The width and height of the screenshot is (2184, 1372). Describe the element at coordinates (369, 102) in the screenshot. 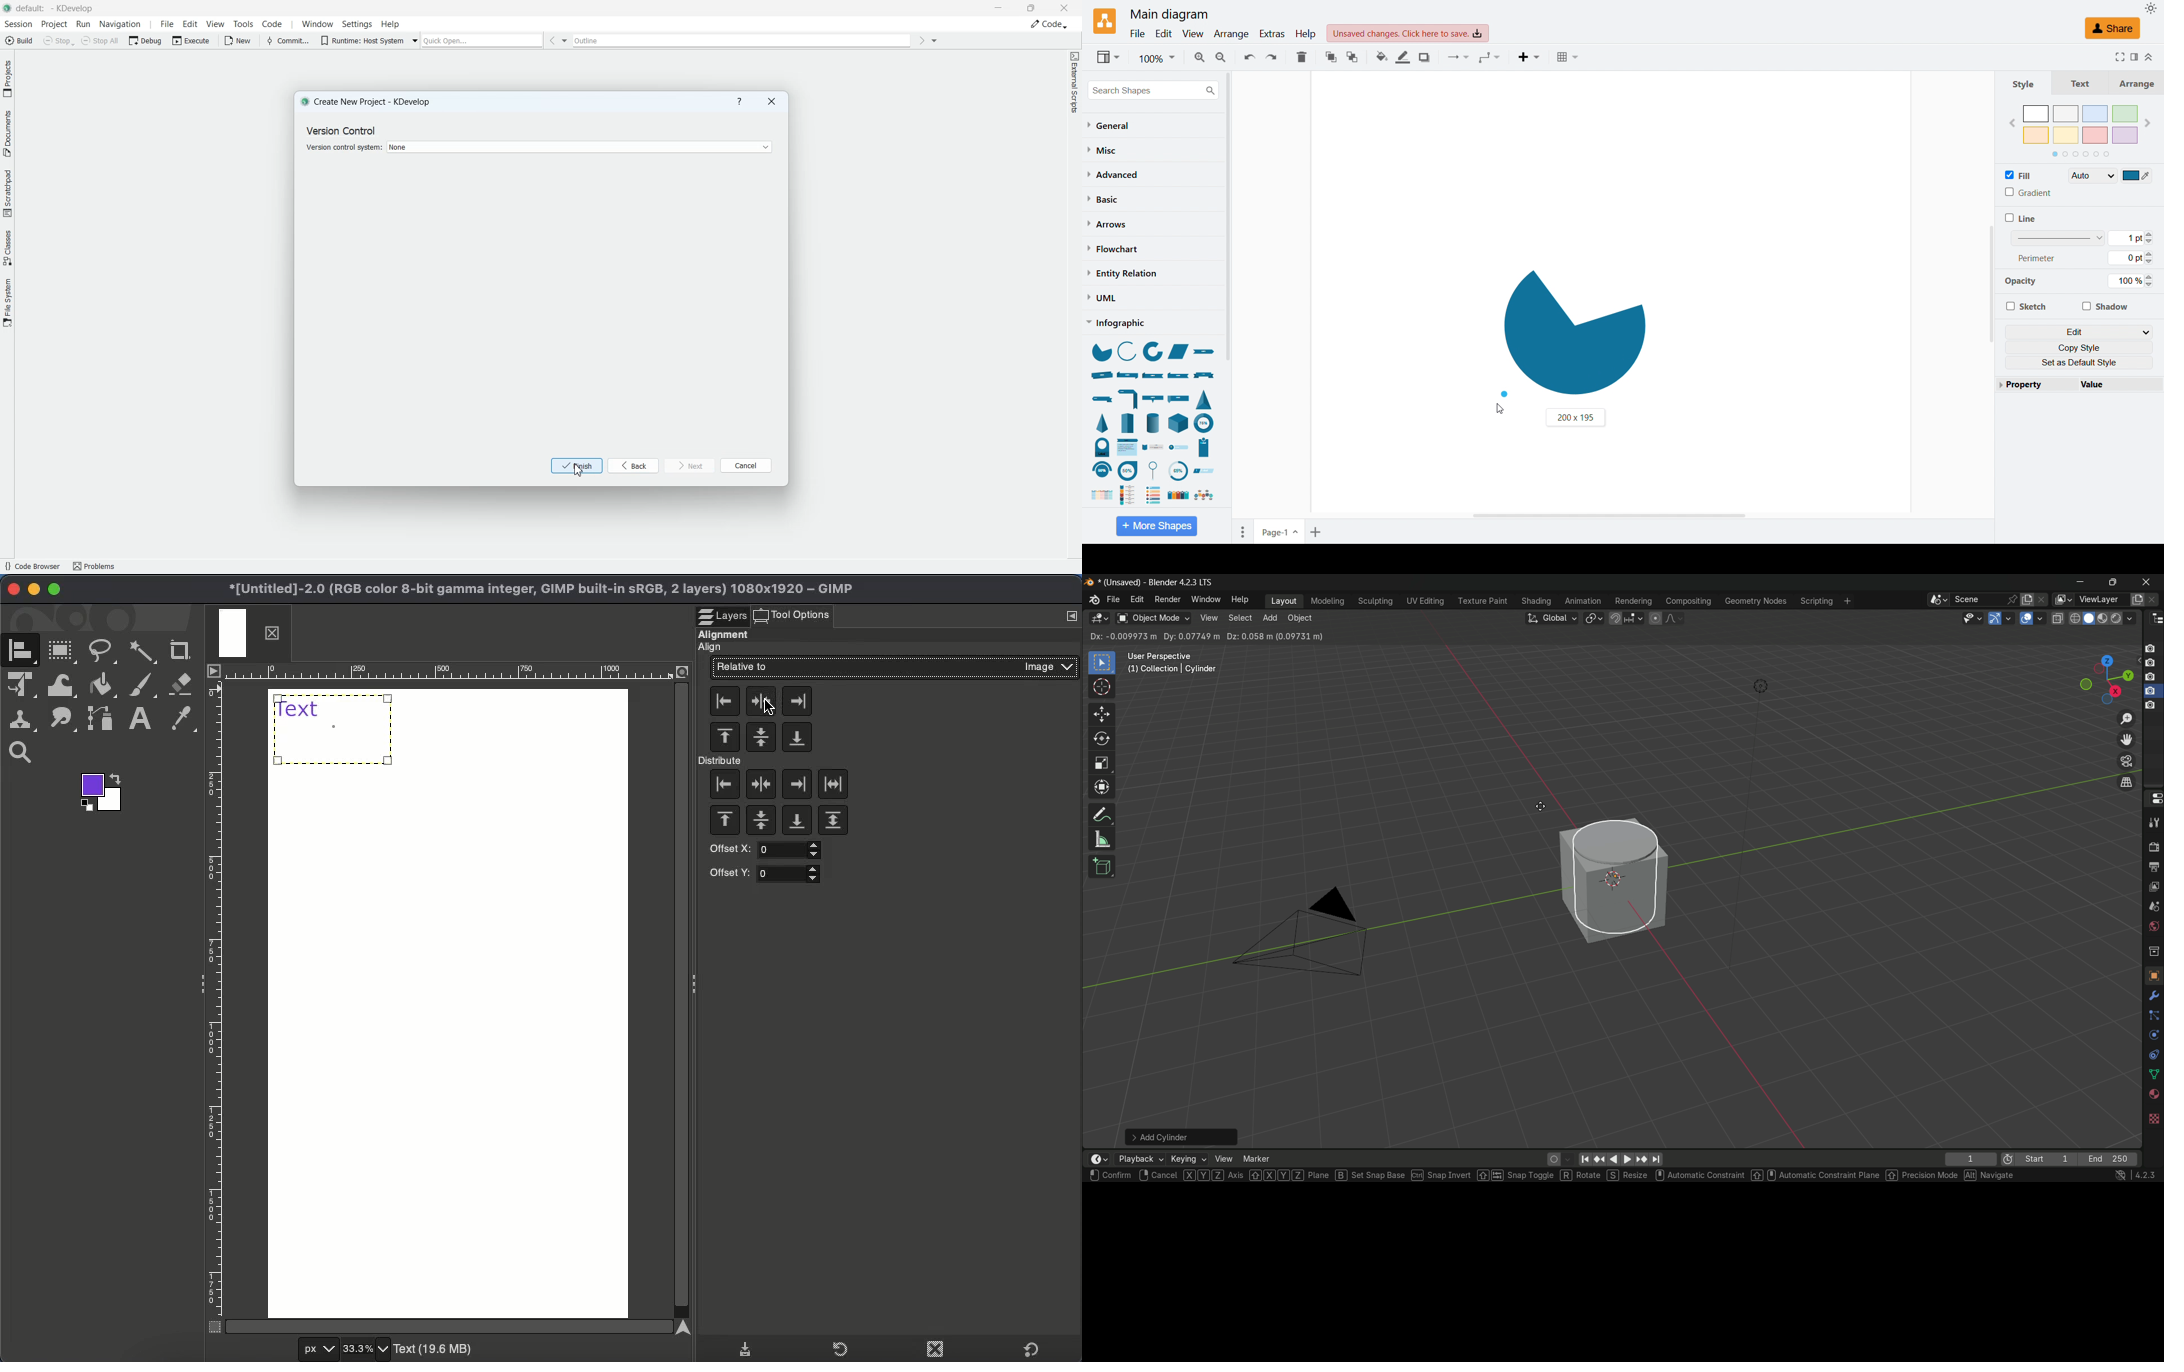

I see `Create New Project` at that location.